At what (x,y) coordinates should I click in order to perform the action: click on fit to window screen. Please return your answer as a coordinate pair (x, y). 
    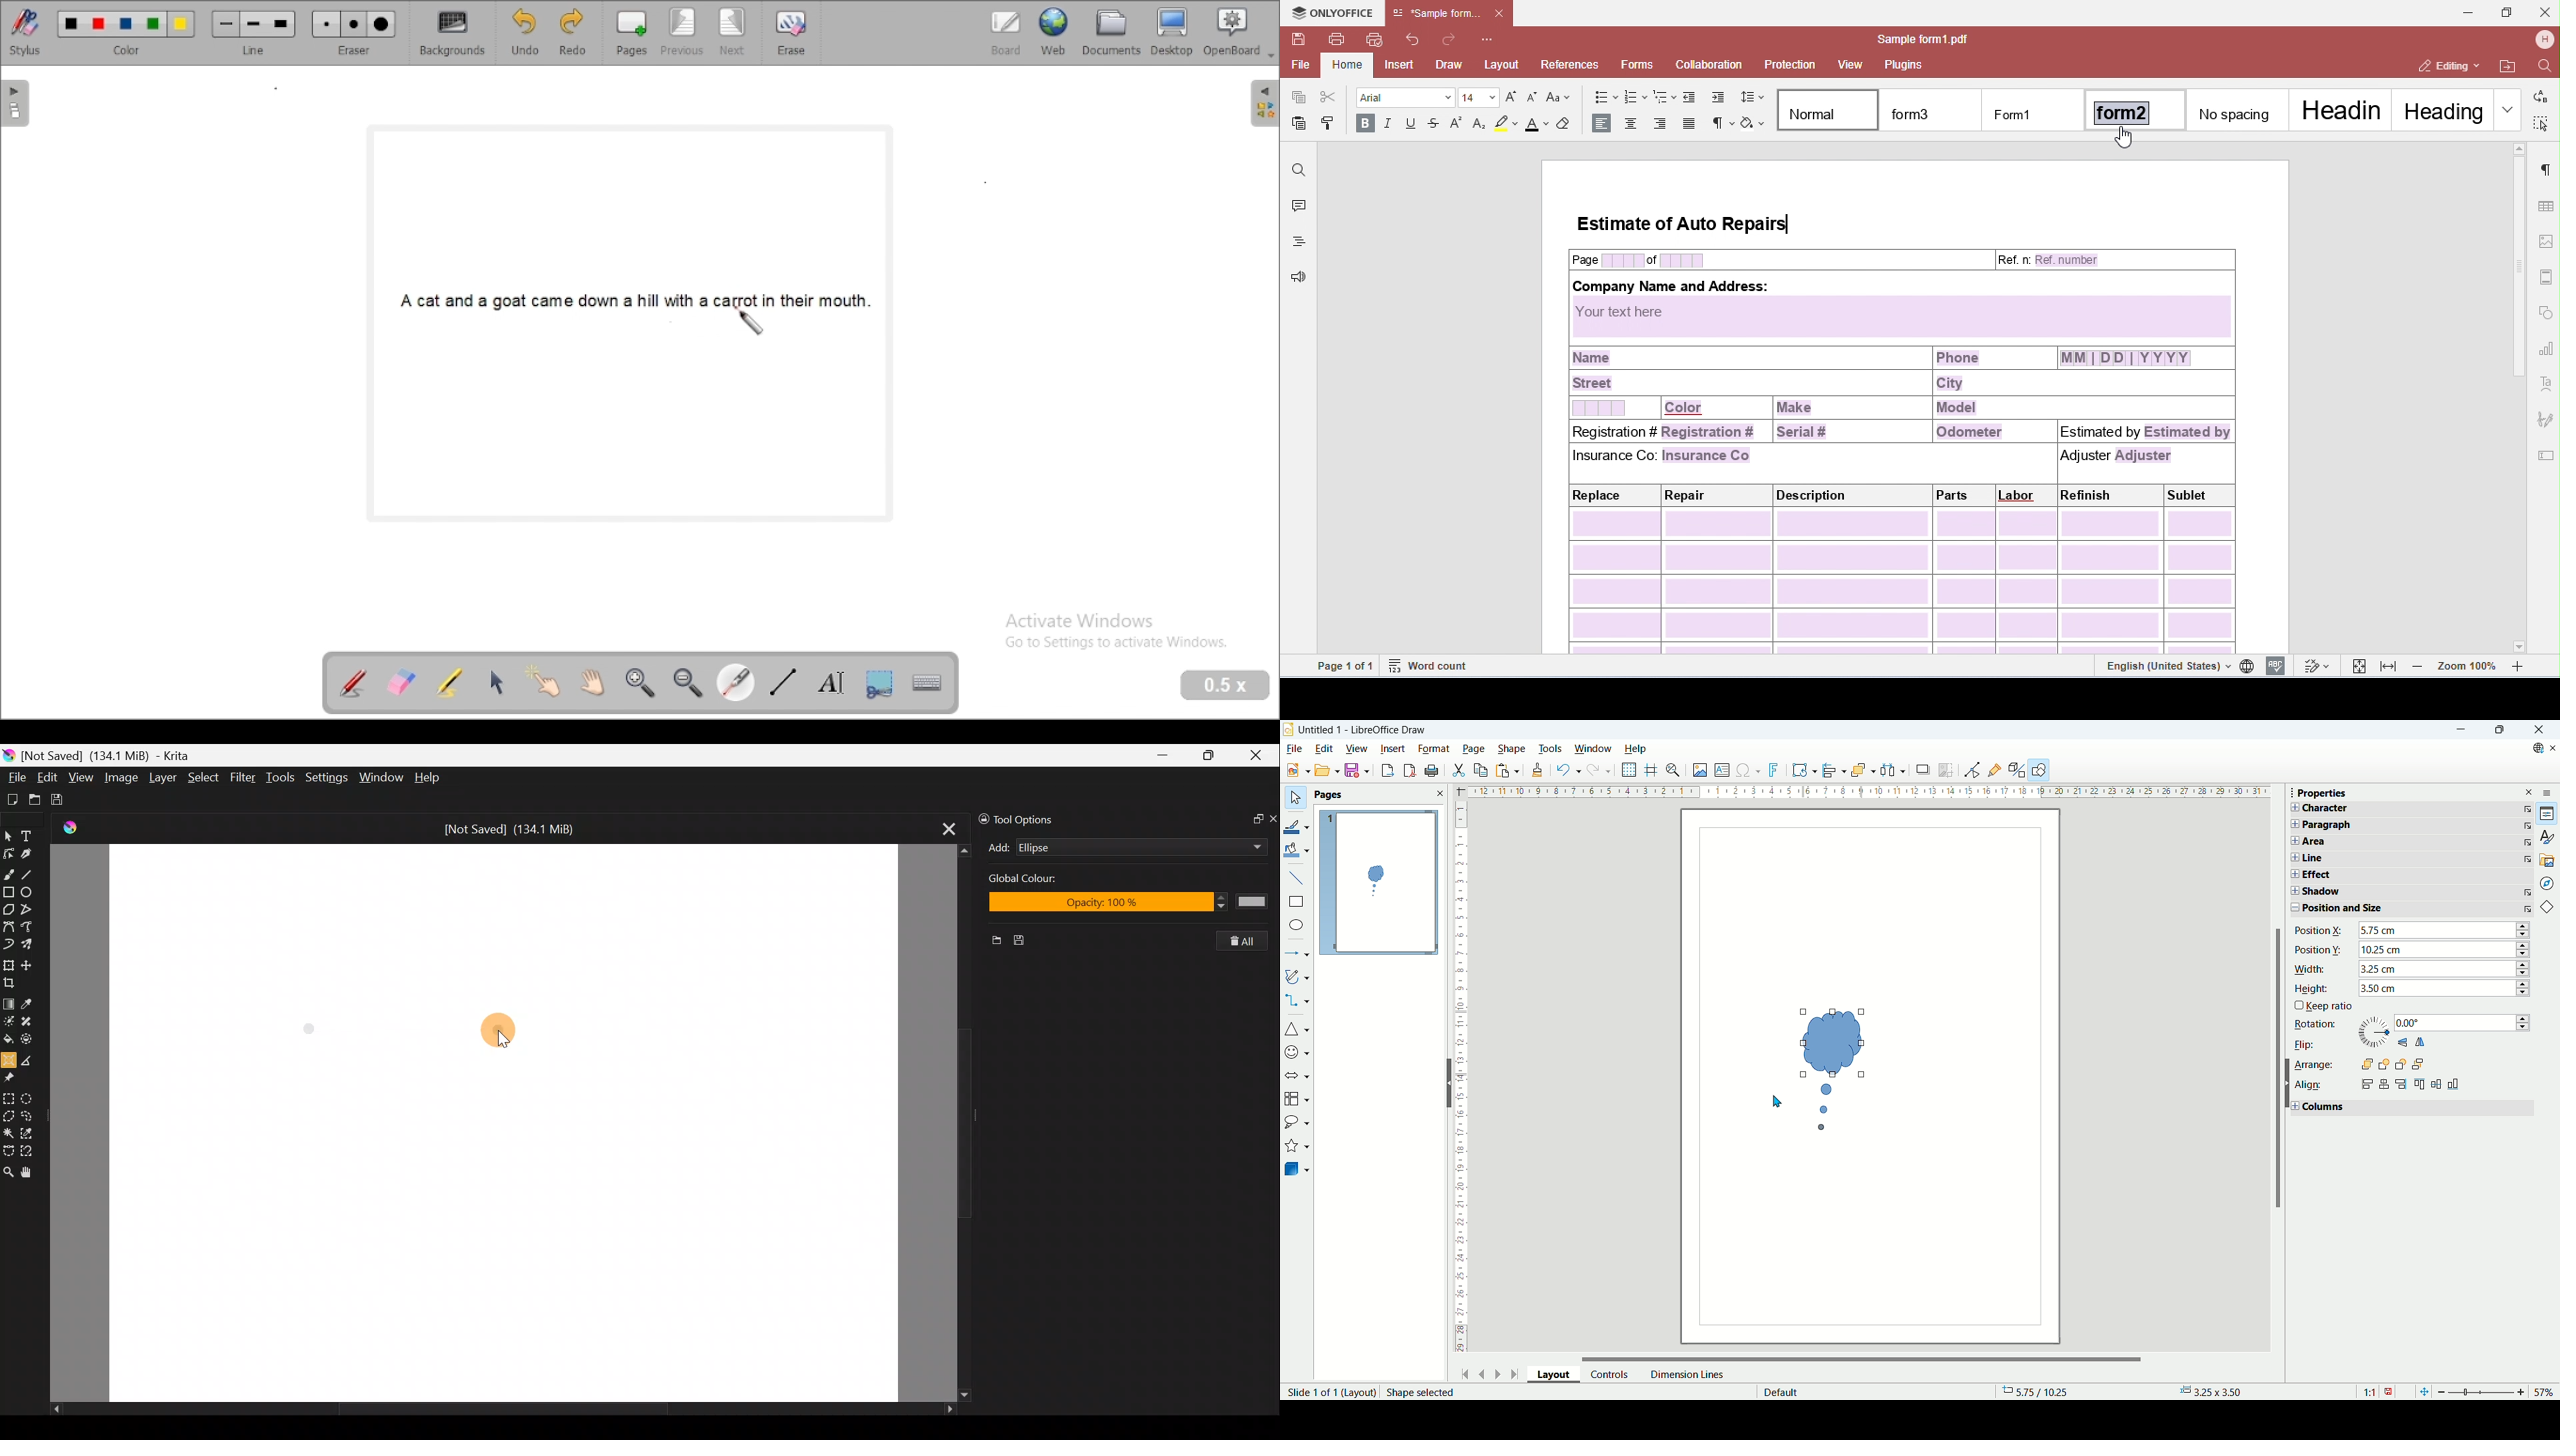
    Looking at the image, I should click on (2423, 1391).